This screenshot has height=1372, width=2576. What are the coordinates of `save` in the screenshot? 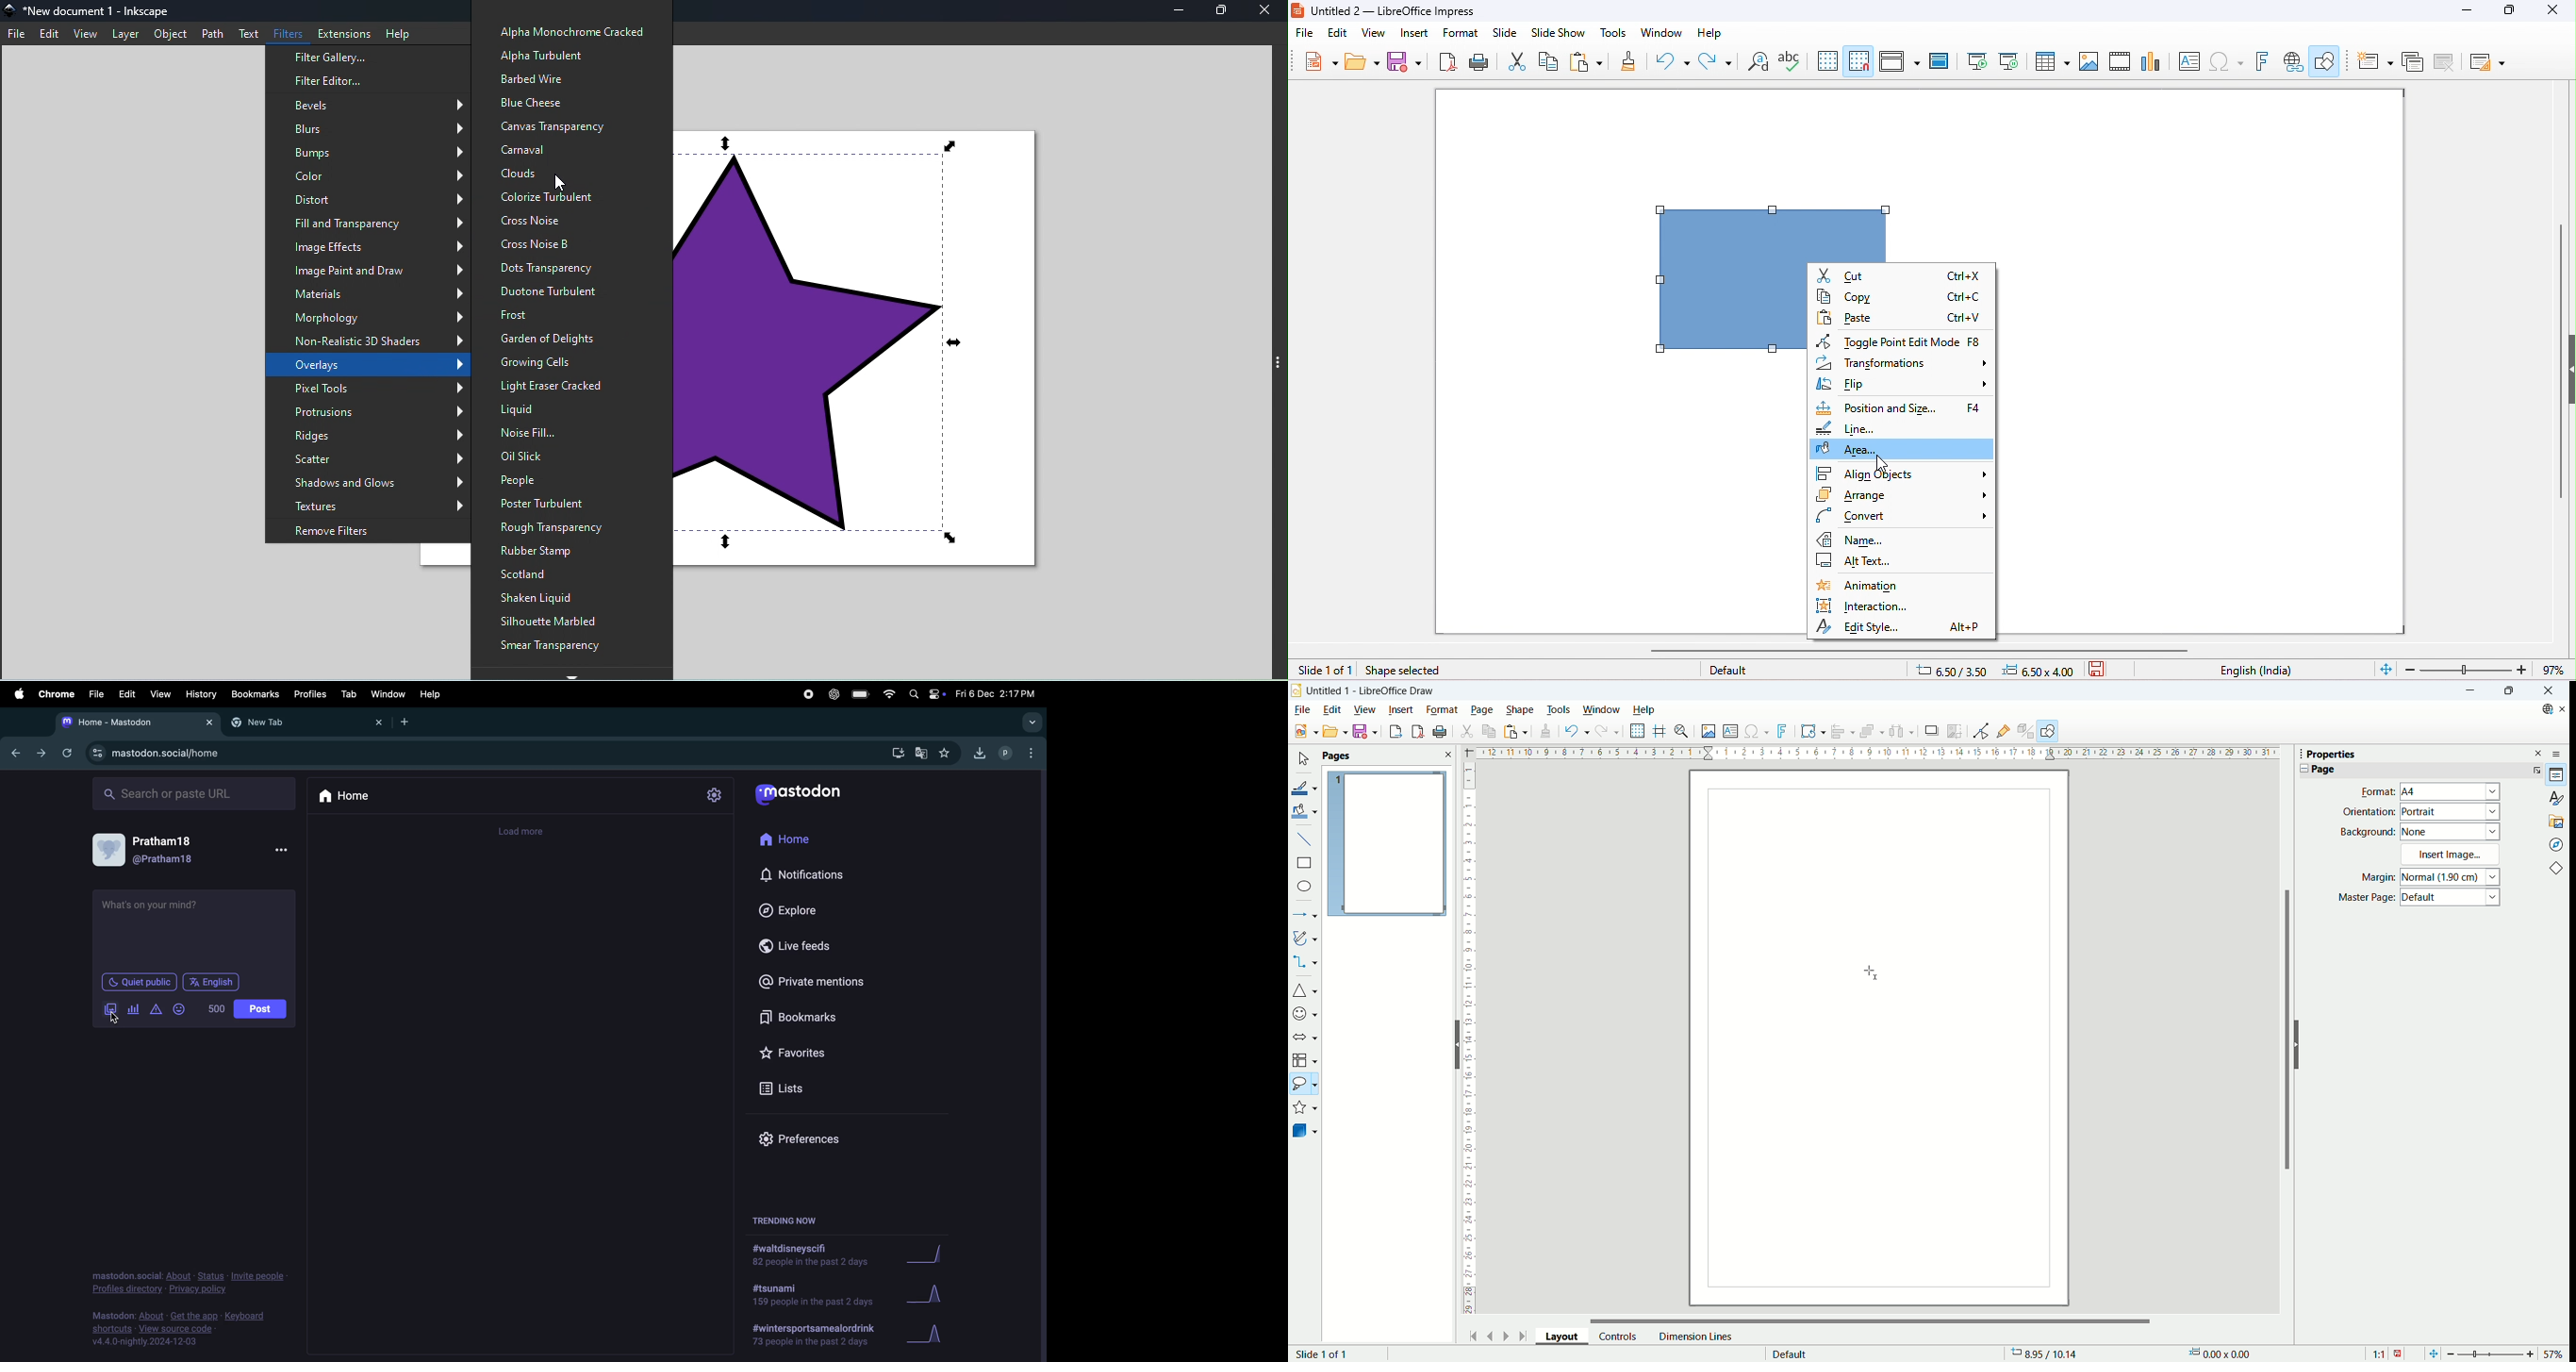 It's located at (1365, 732).